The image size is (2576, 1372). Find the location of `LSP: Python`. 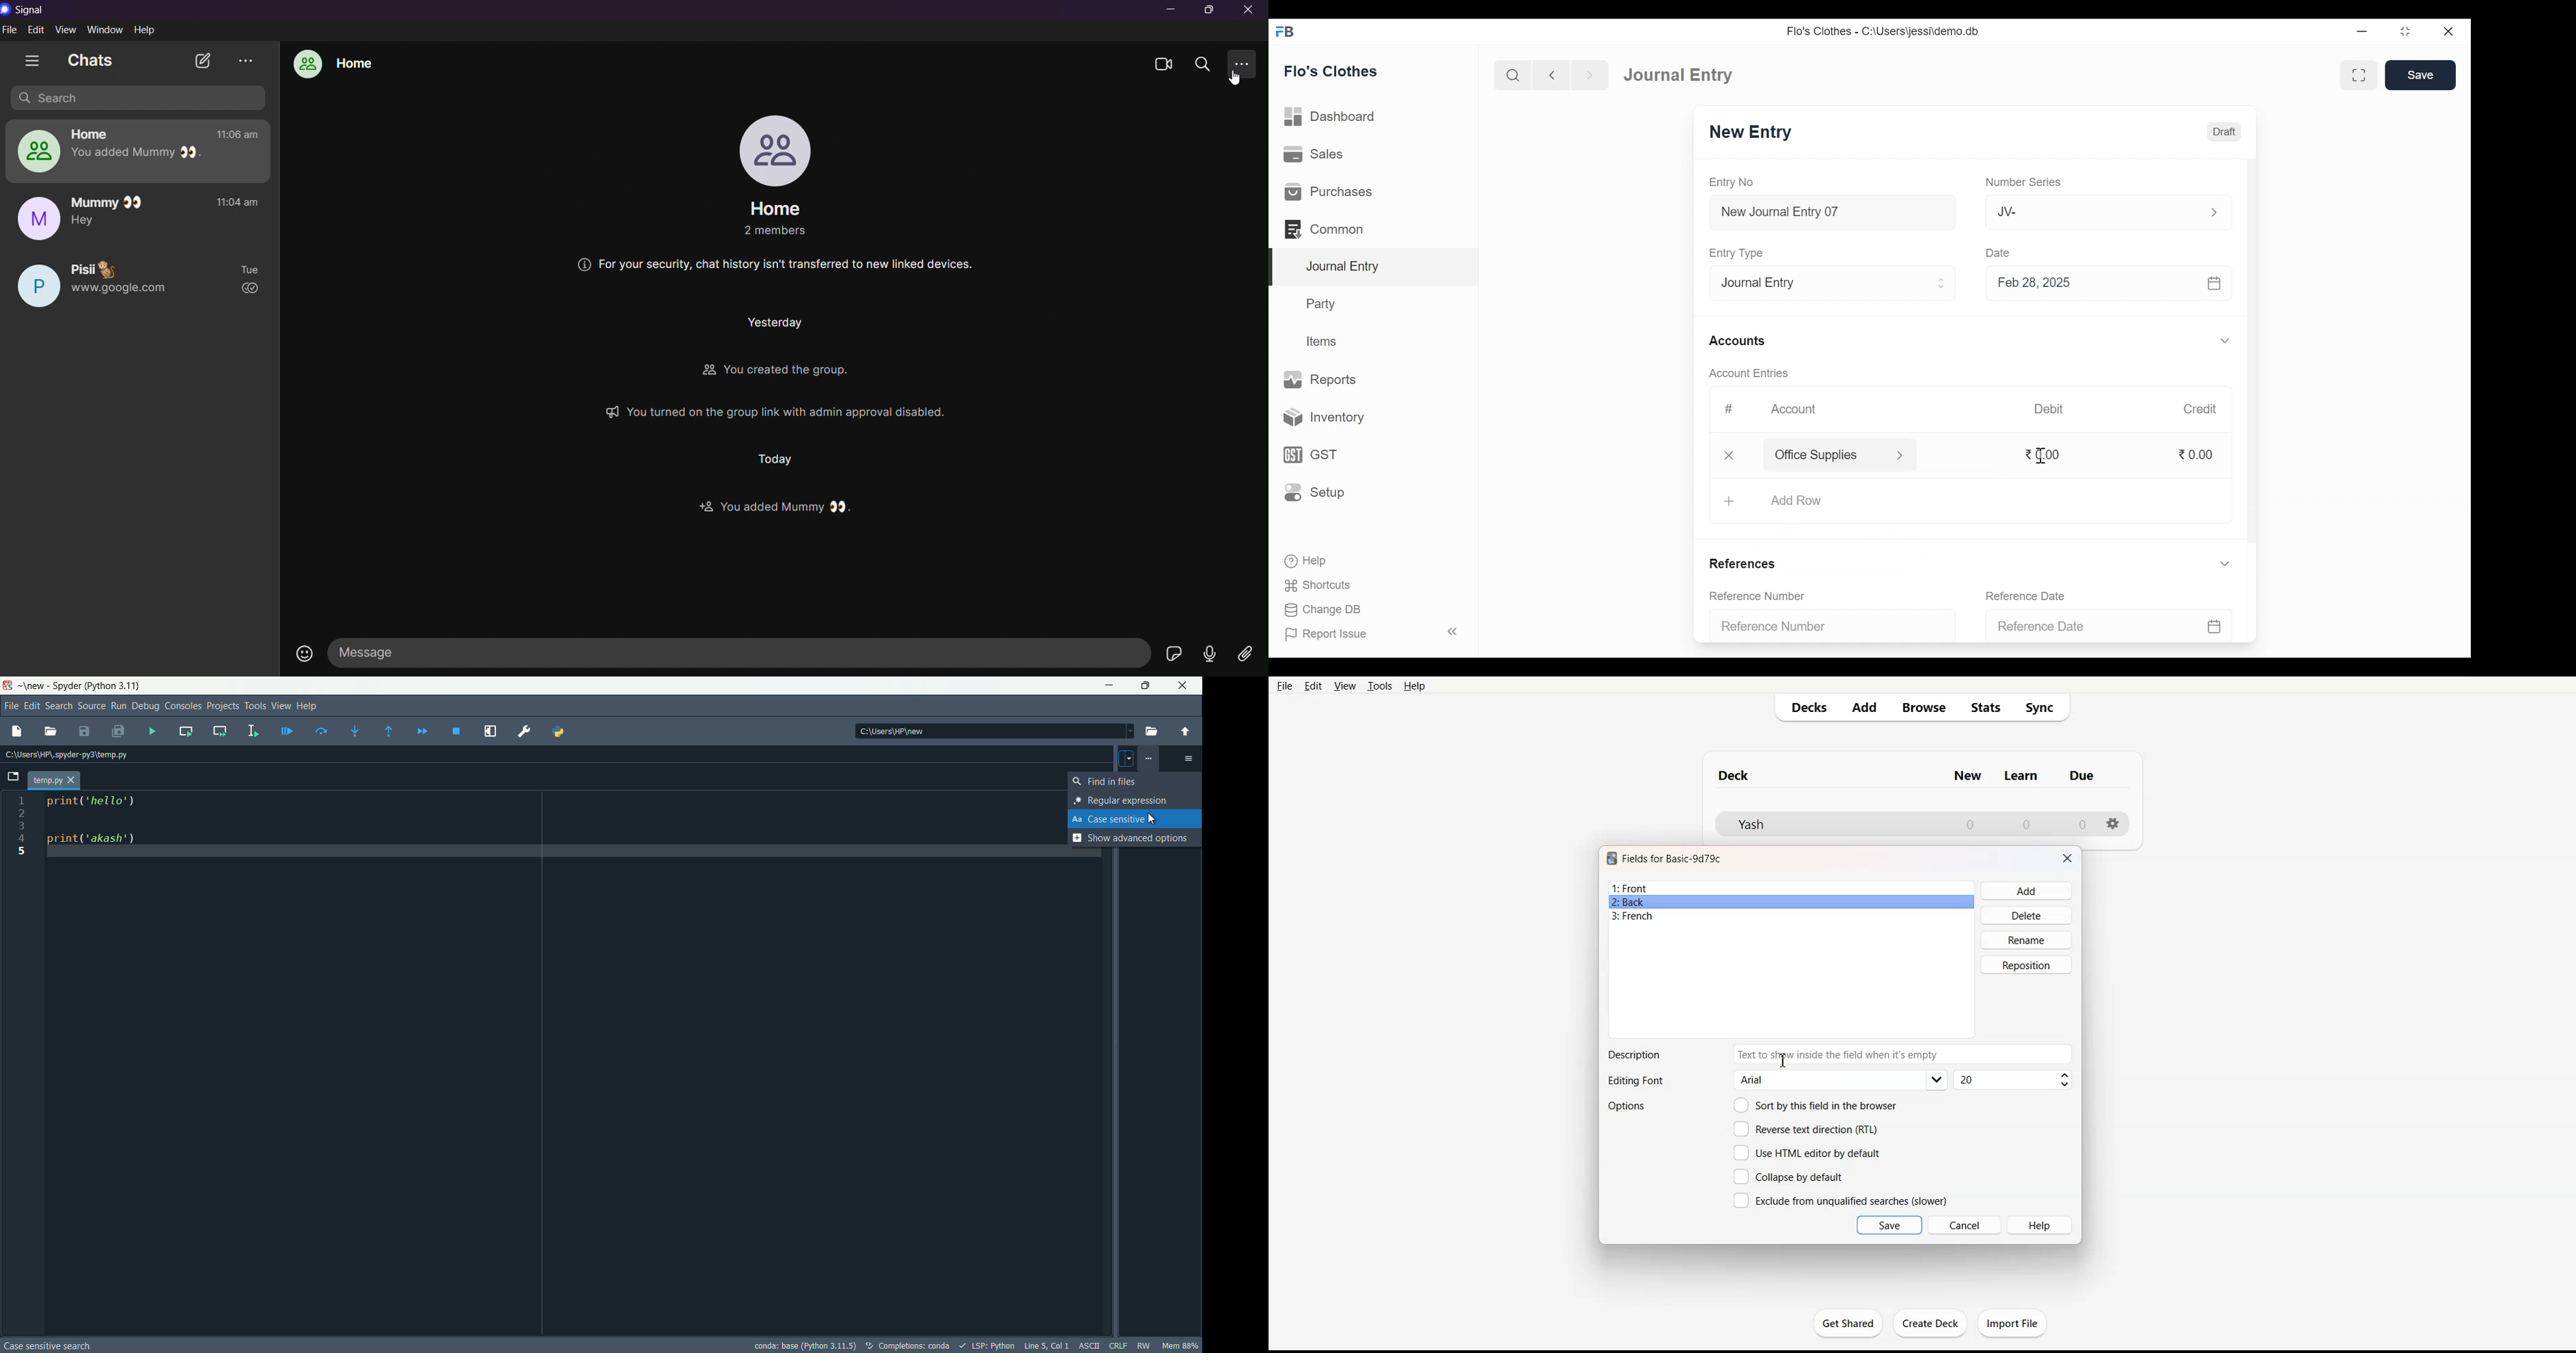

LSP: Python is located at coordinates (989, 1344).